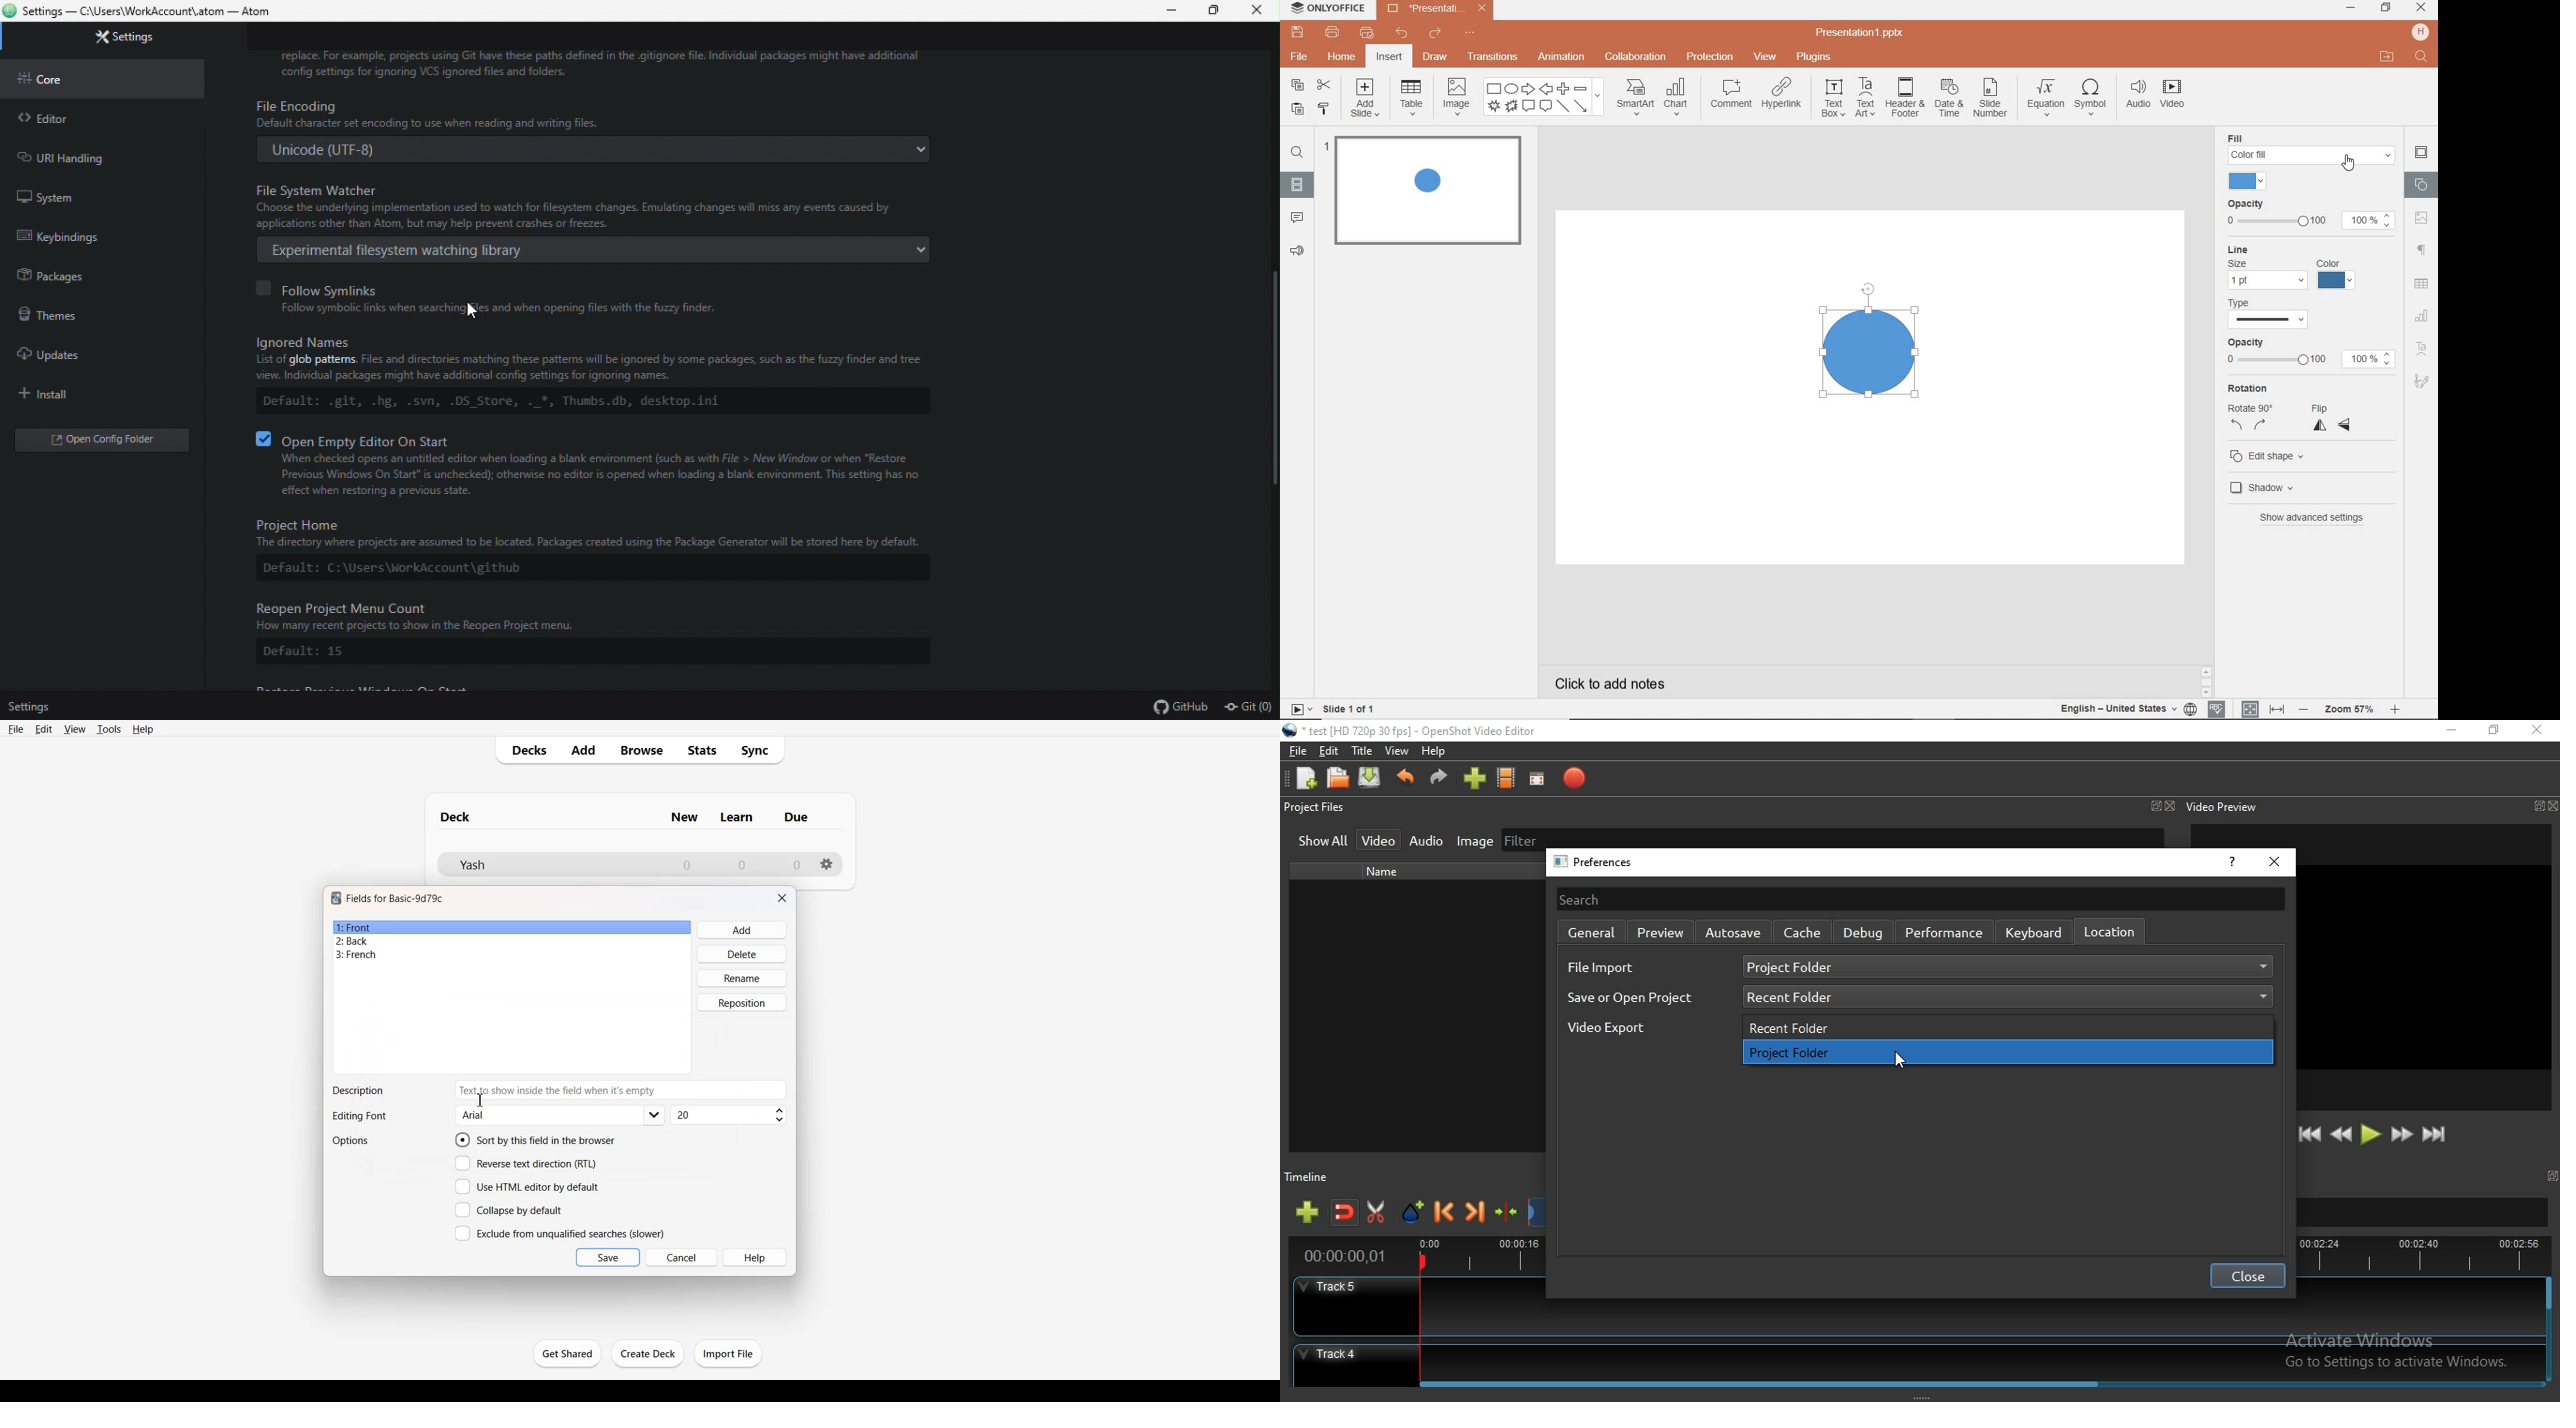 This screenshot has width=2576, height=1428. What do you see at coordinates (1635, 98) in the screenshot?
I see `smart art` at bounding box center [1635, 98].